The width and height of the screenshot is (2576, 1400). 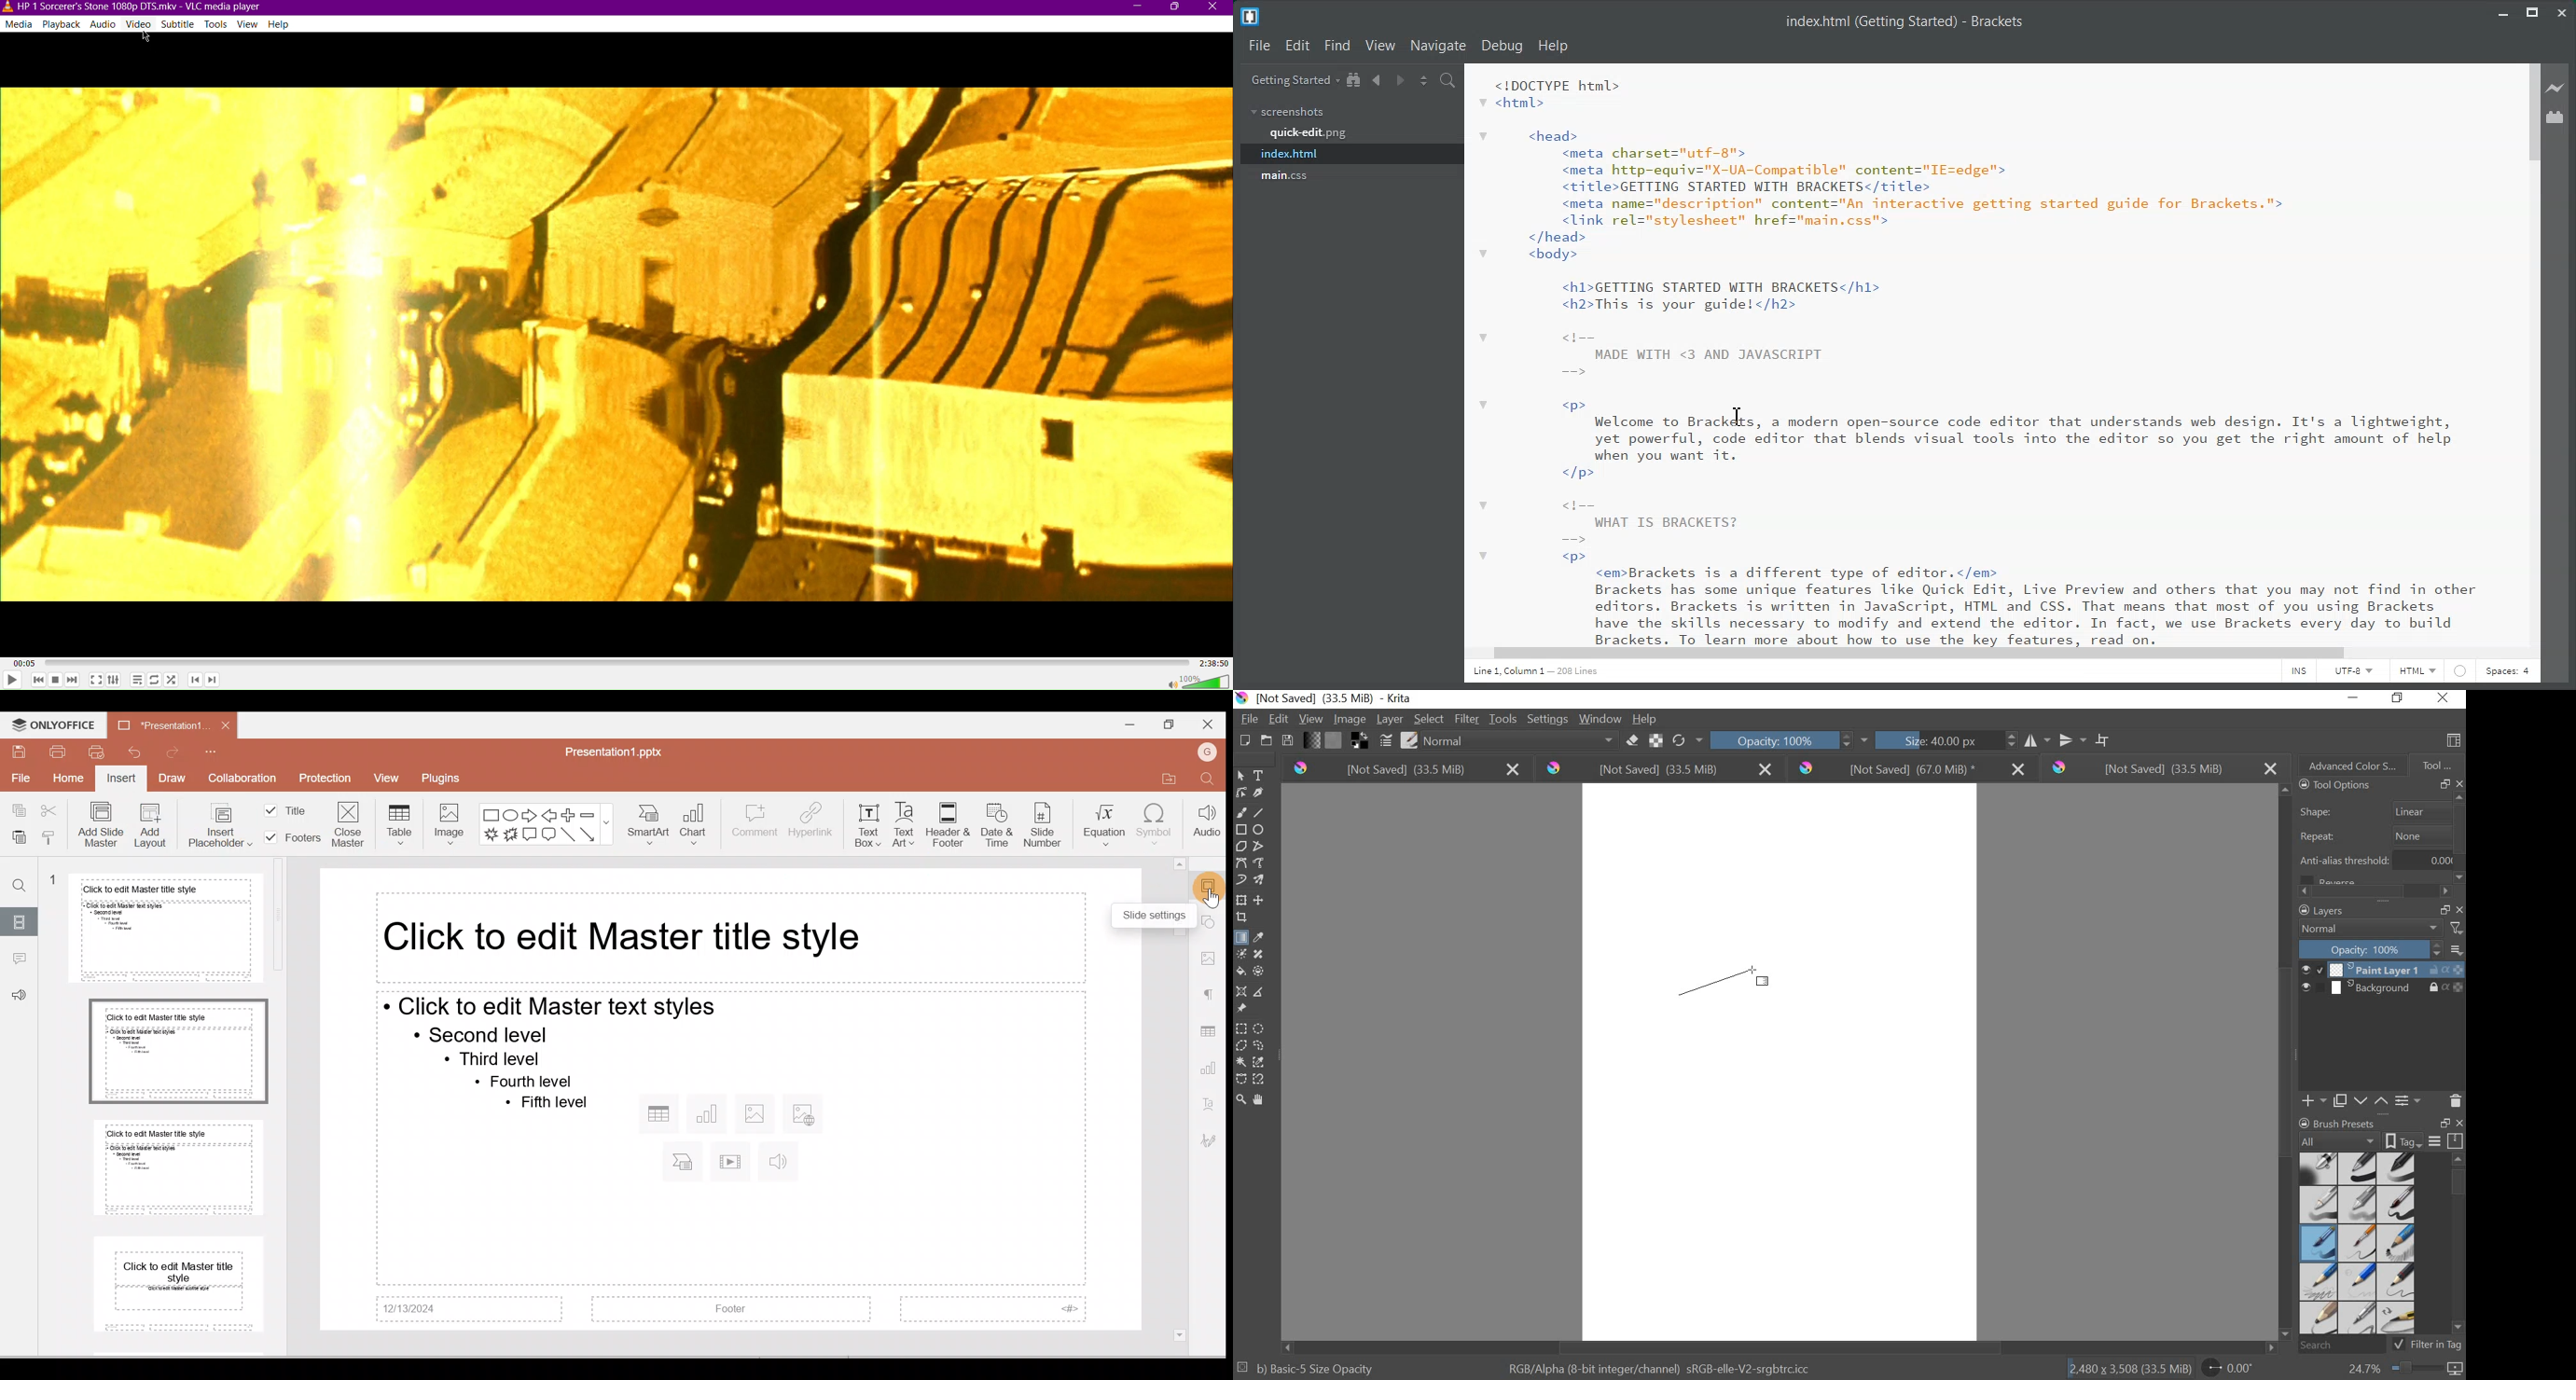 What do you see at coordinates (1553, 46) in the screenshot?
I see `Help` at bounding box center [1553, 46].